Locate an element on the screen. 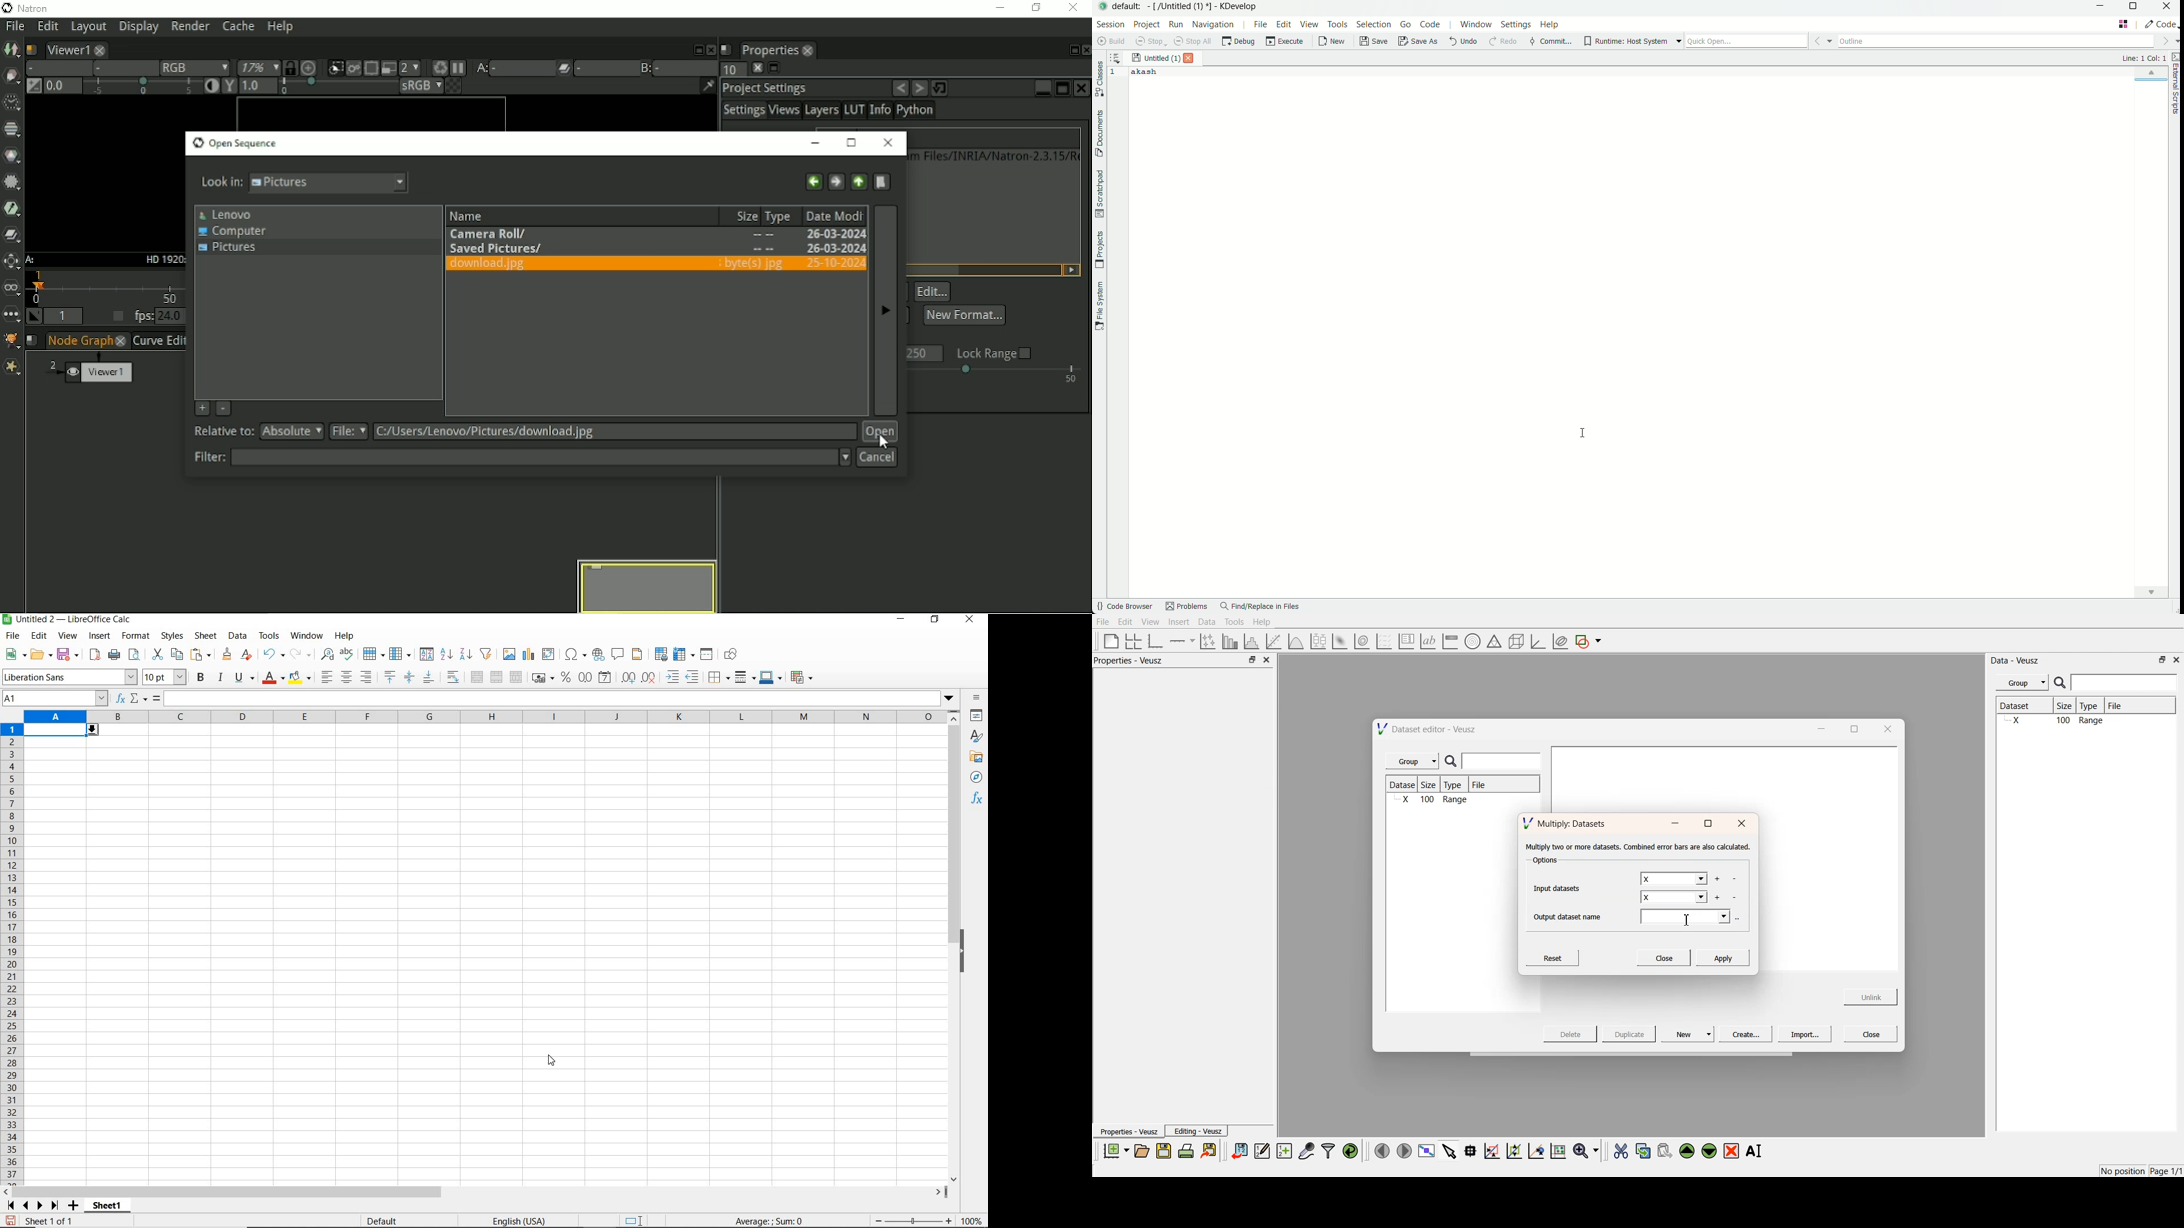  sheet is located at coordinates (206, 637).